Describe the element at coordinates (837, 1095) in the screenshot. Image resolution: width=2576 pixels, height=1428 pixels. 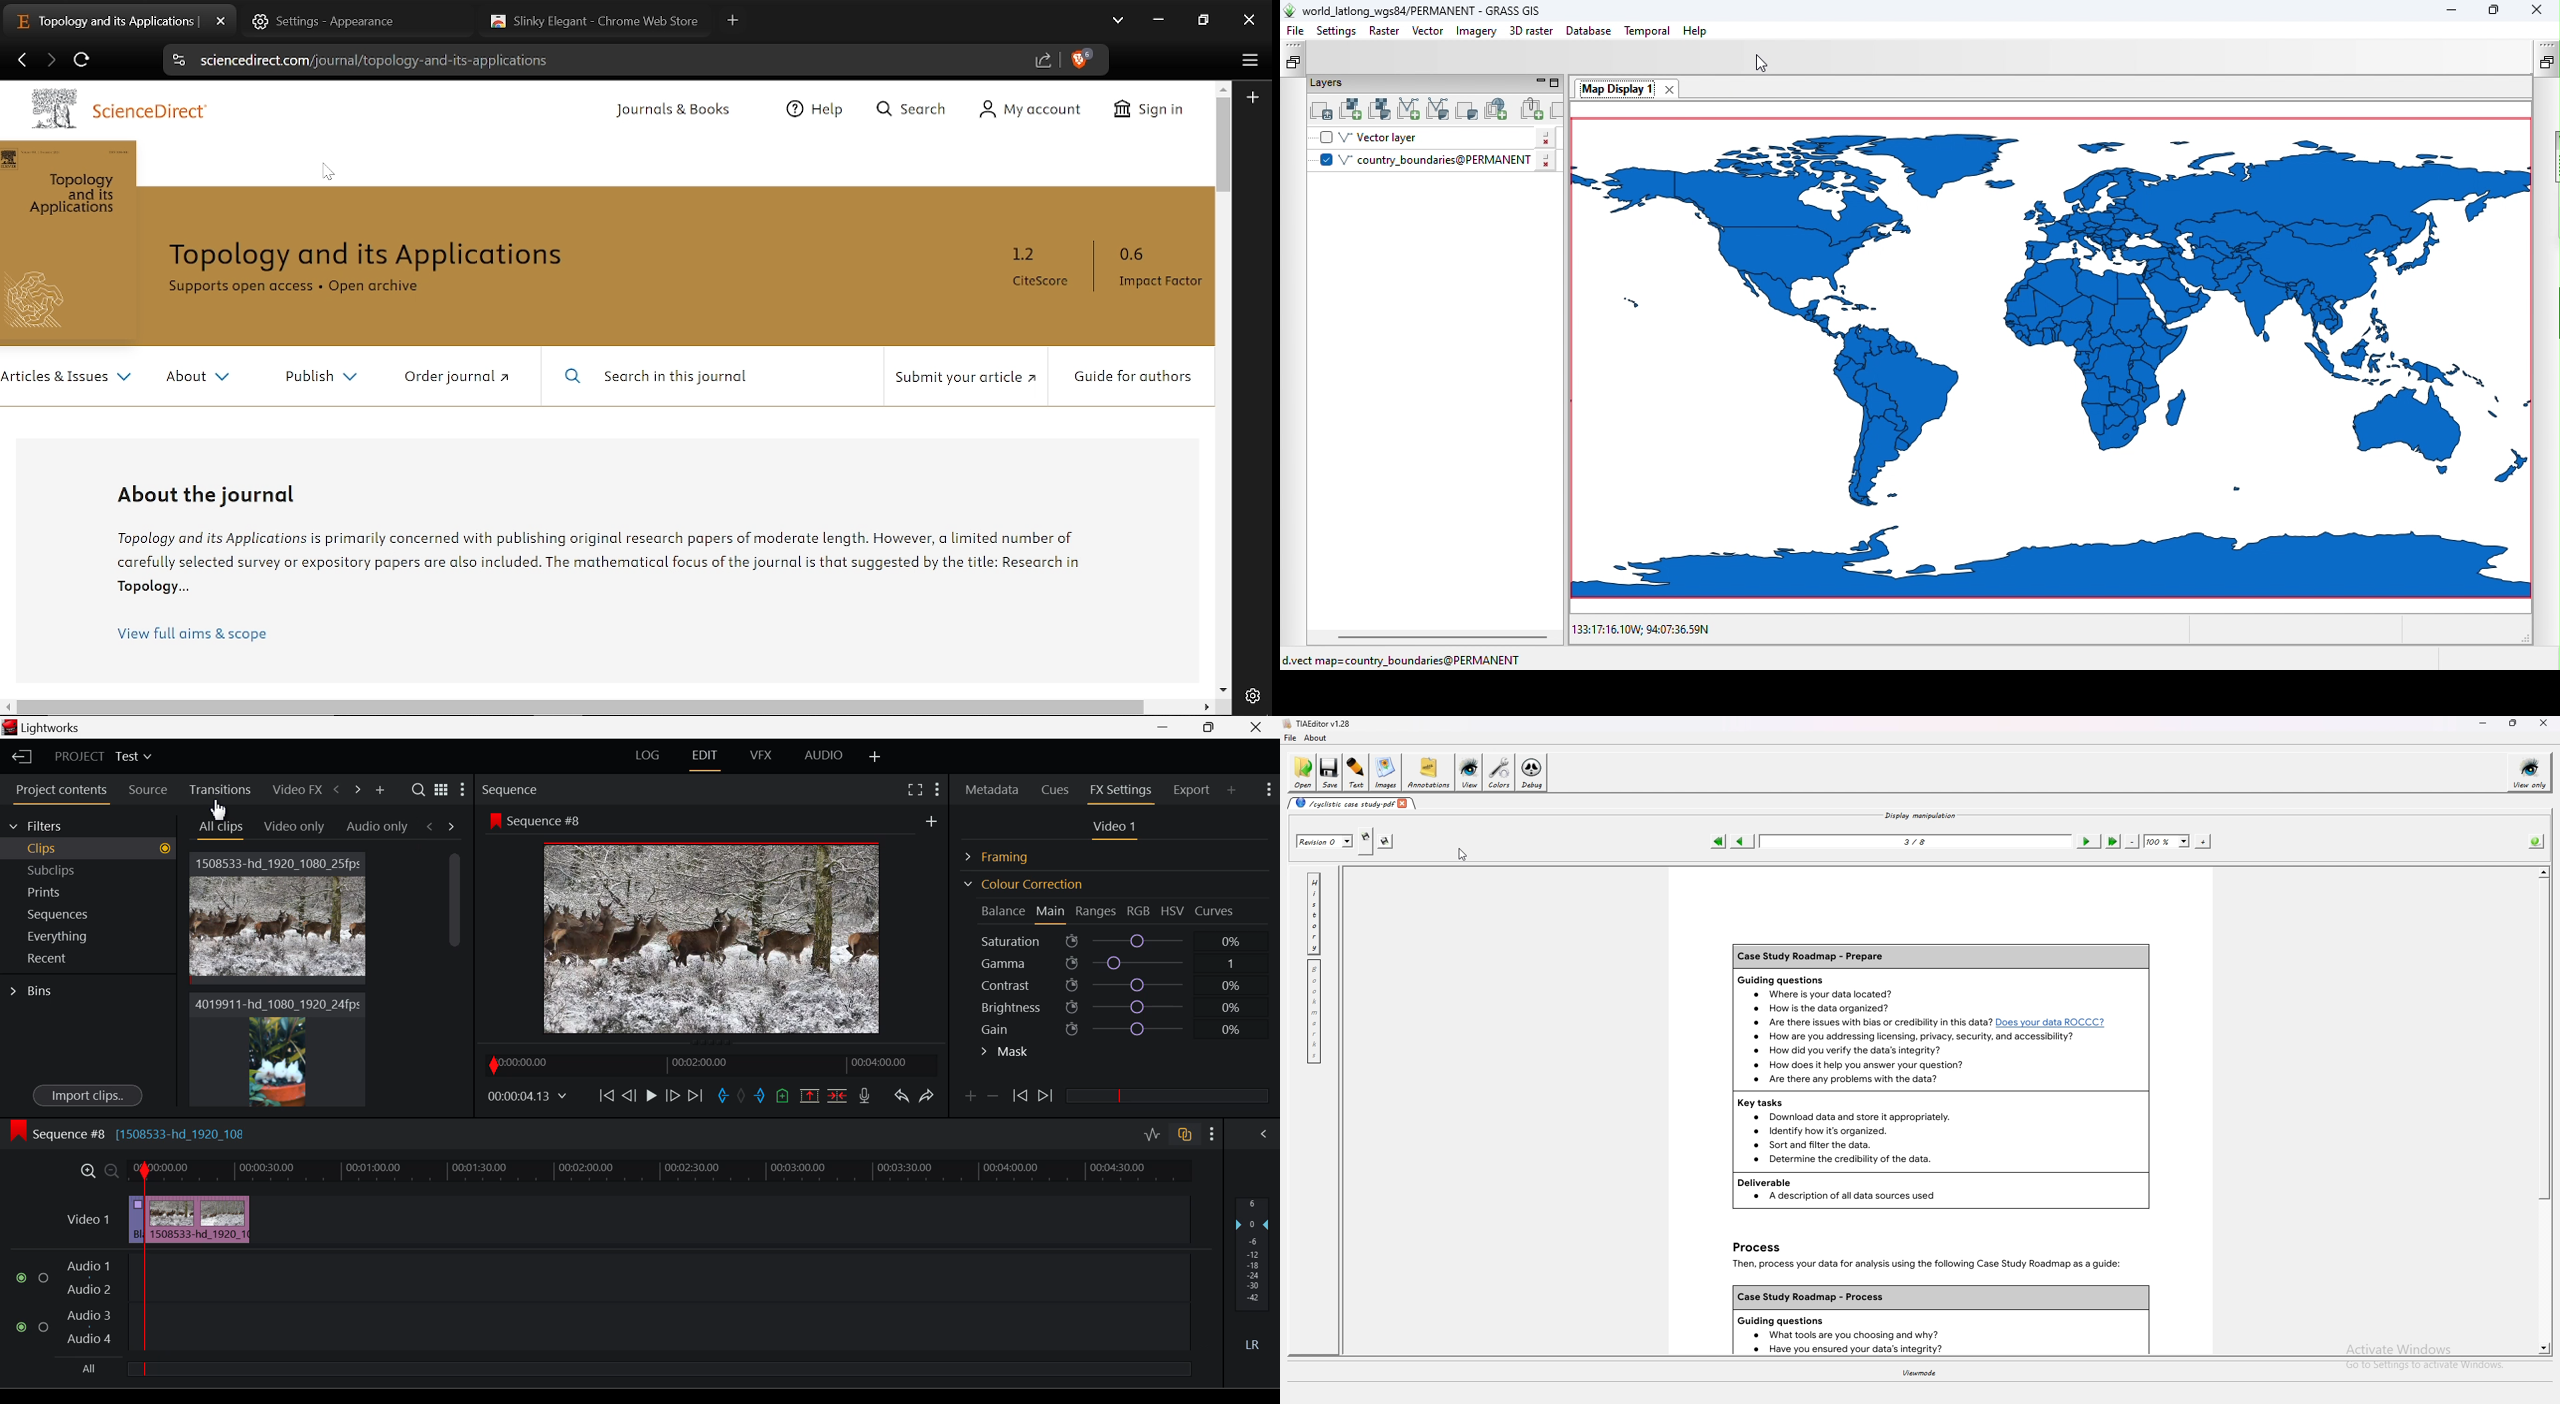
I see `Delete/Cut` at that location.